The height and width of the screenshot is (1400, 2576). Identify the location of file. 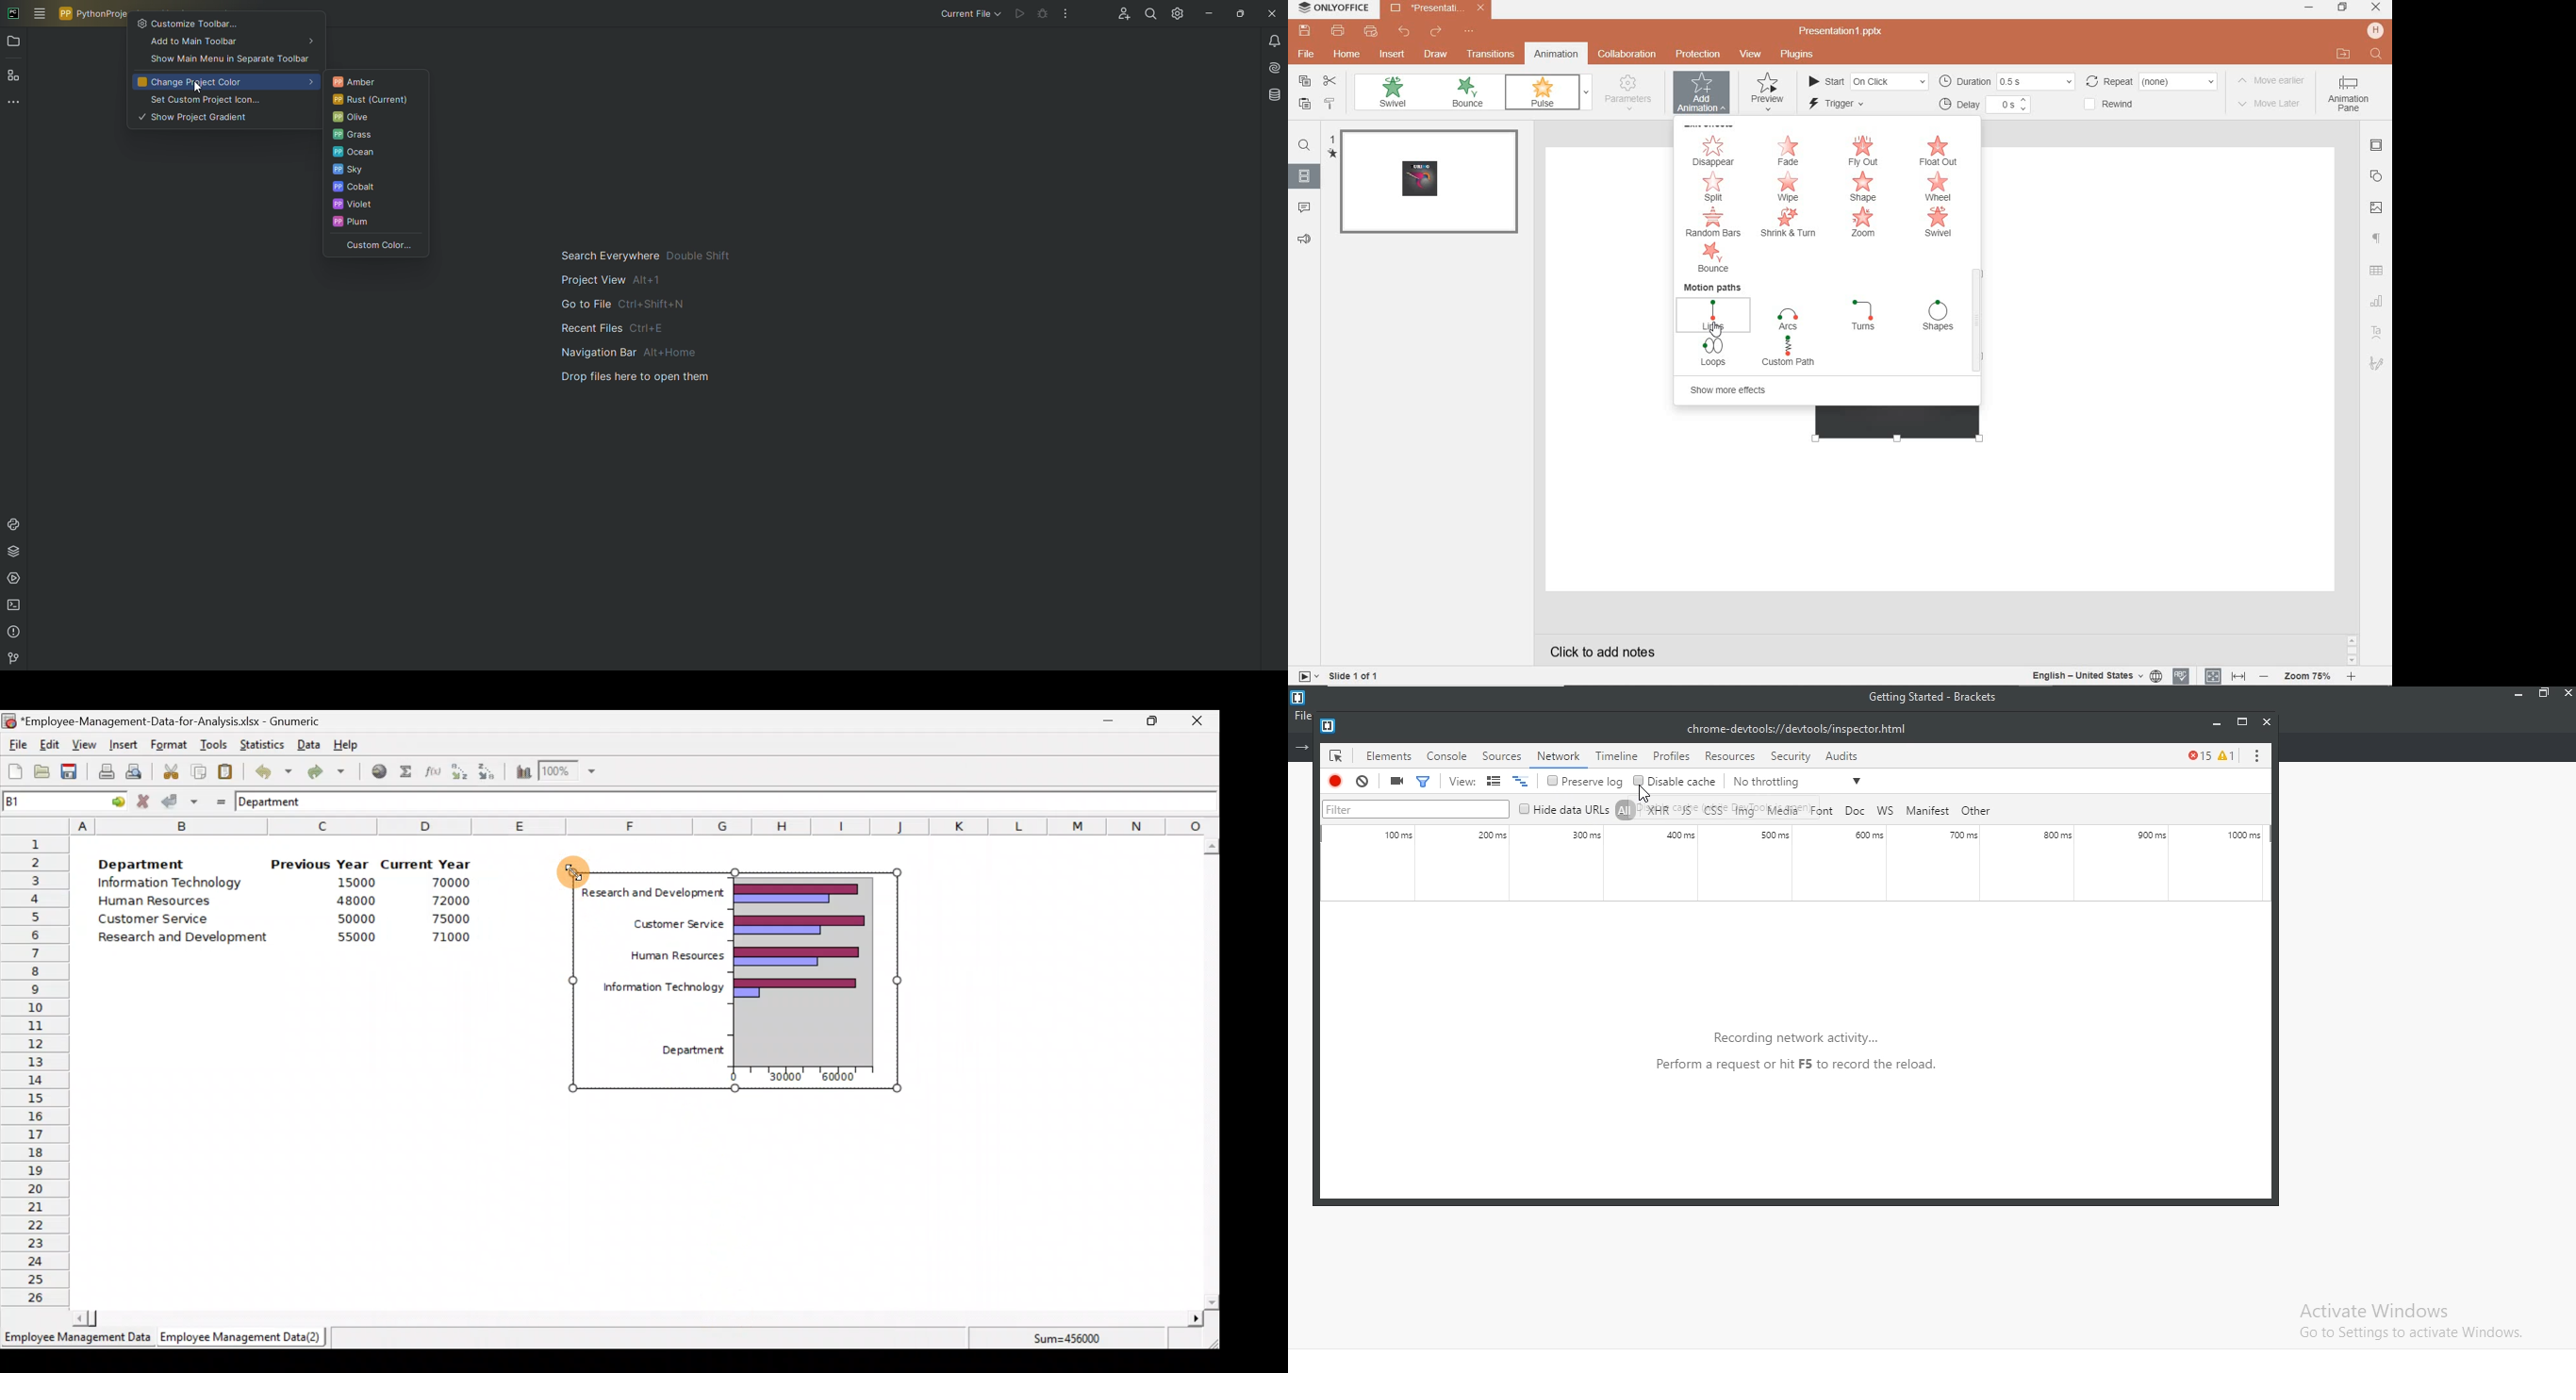
(1308, 56).